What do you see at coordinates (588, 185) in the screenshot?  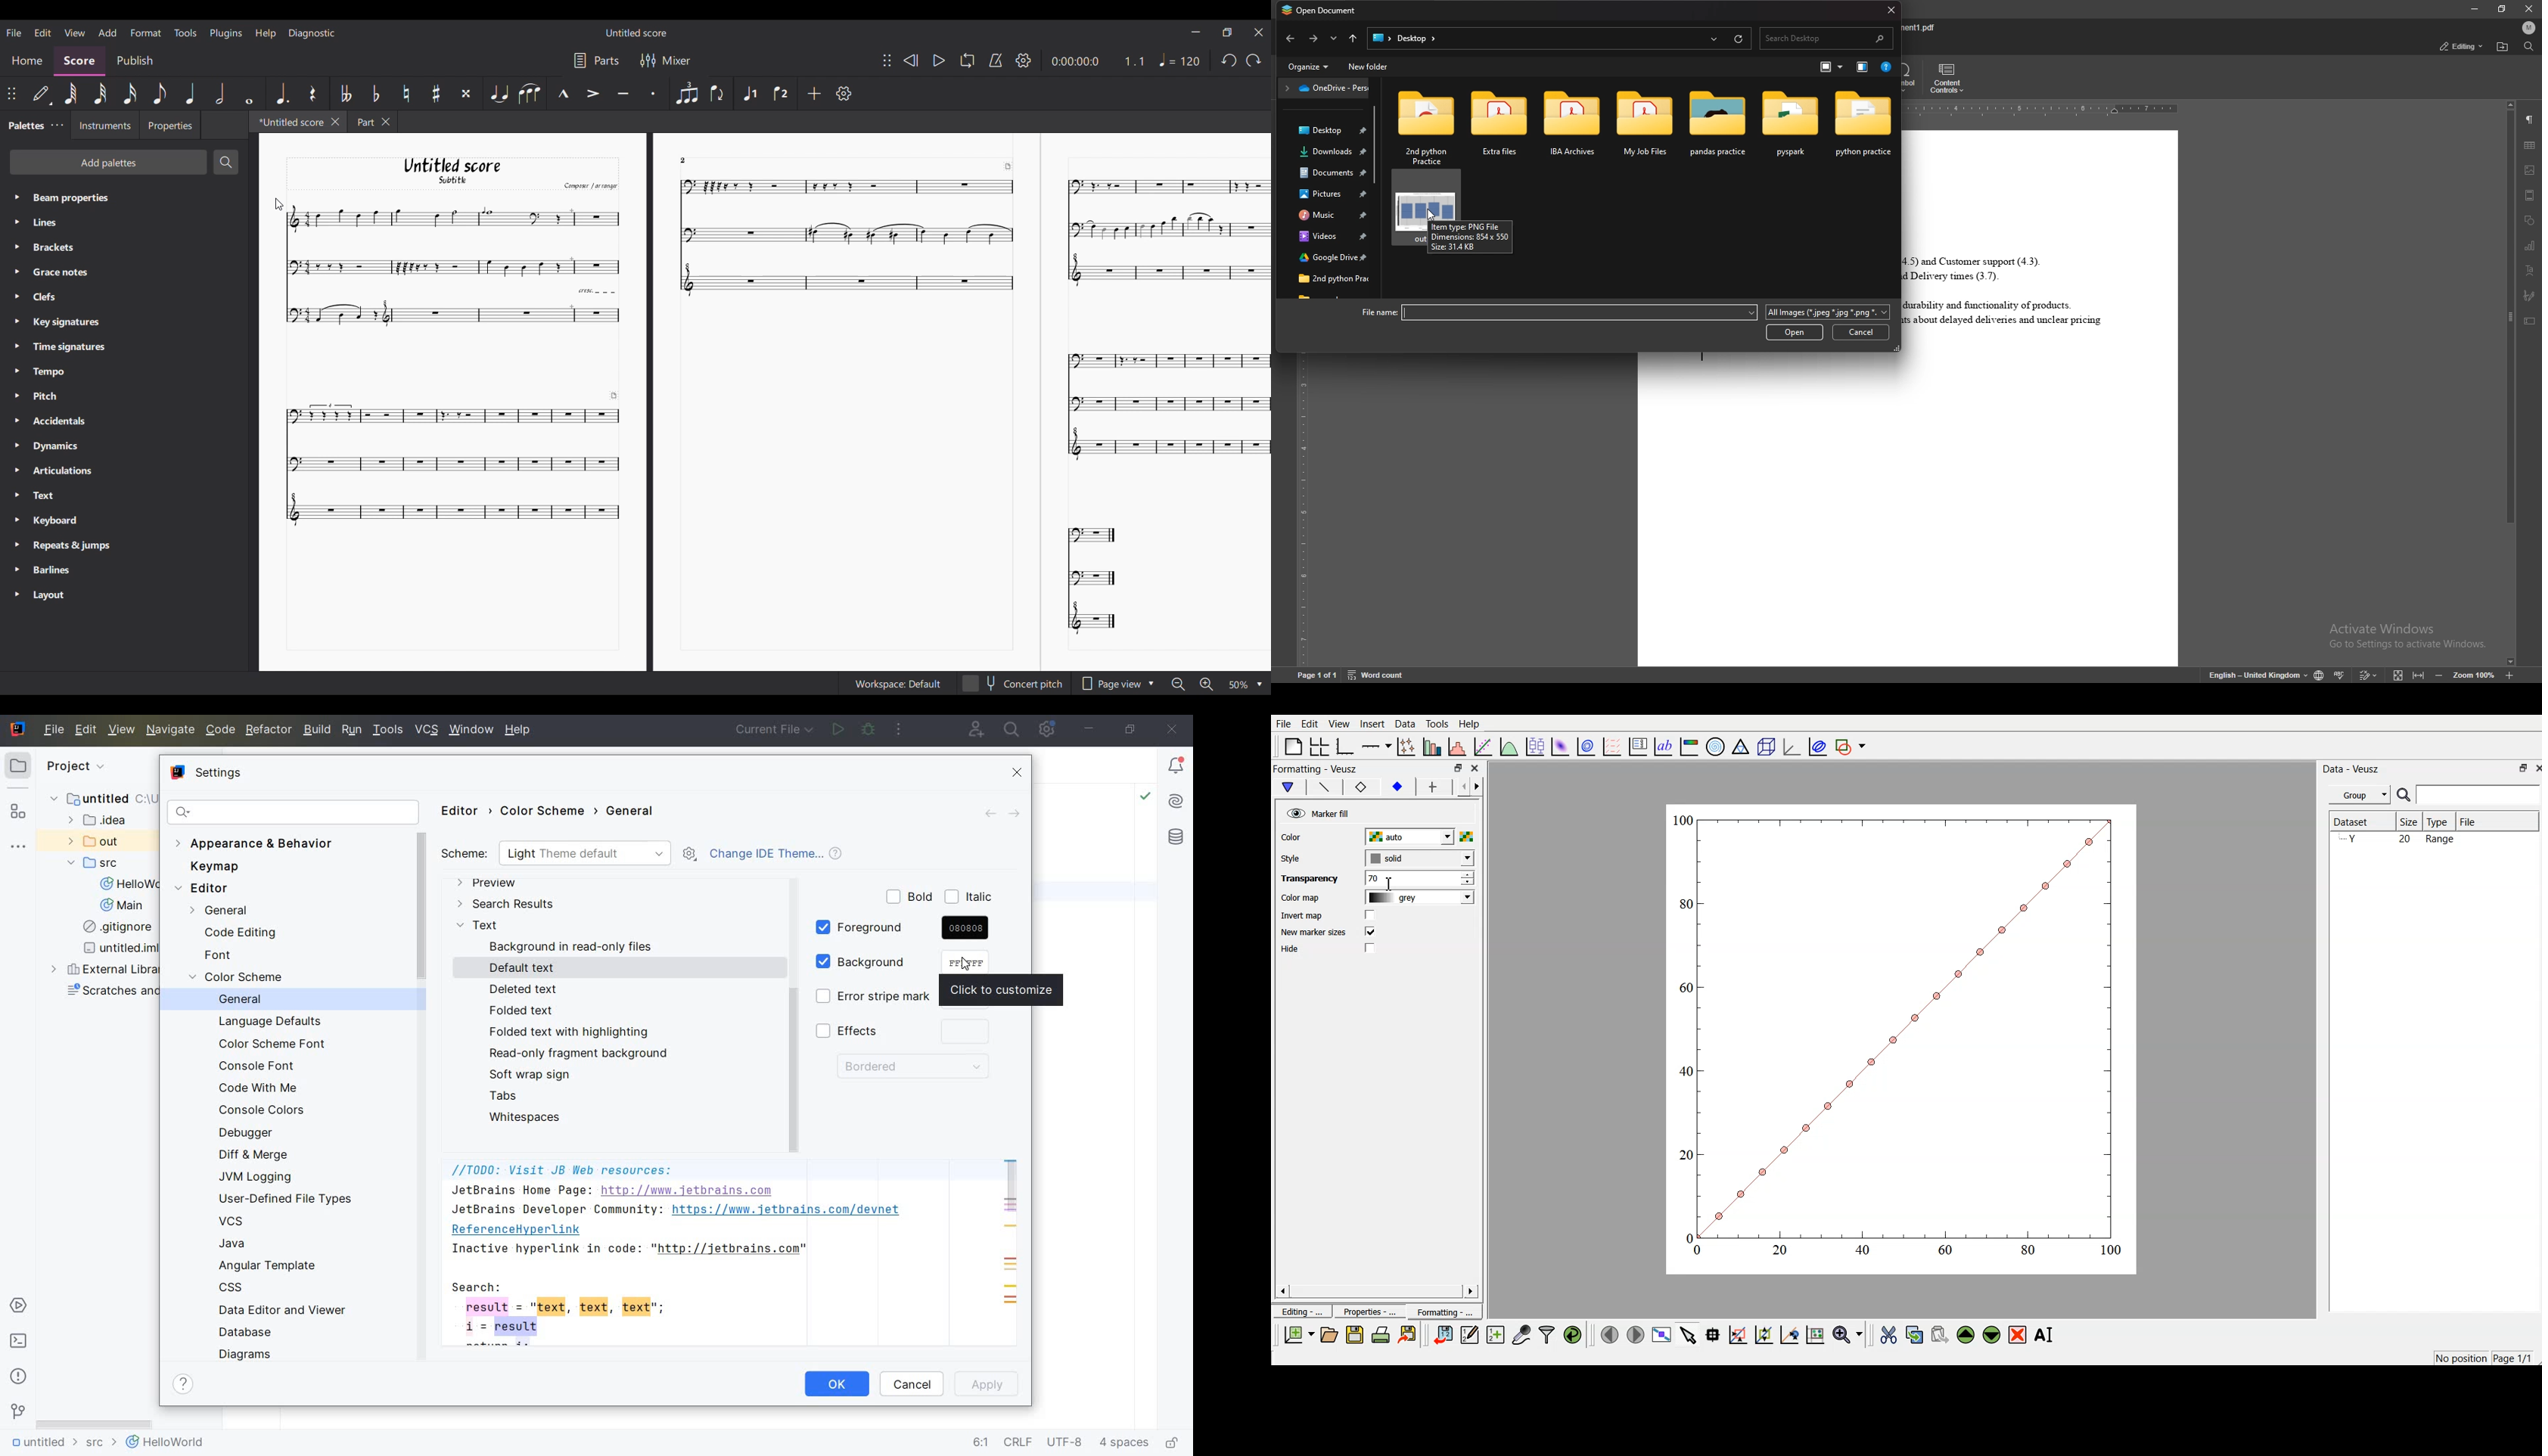 I see `Comput arrange` at bounding box center [588, 185].